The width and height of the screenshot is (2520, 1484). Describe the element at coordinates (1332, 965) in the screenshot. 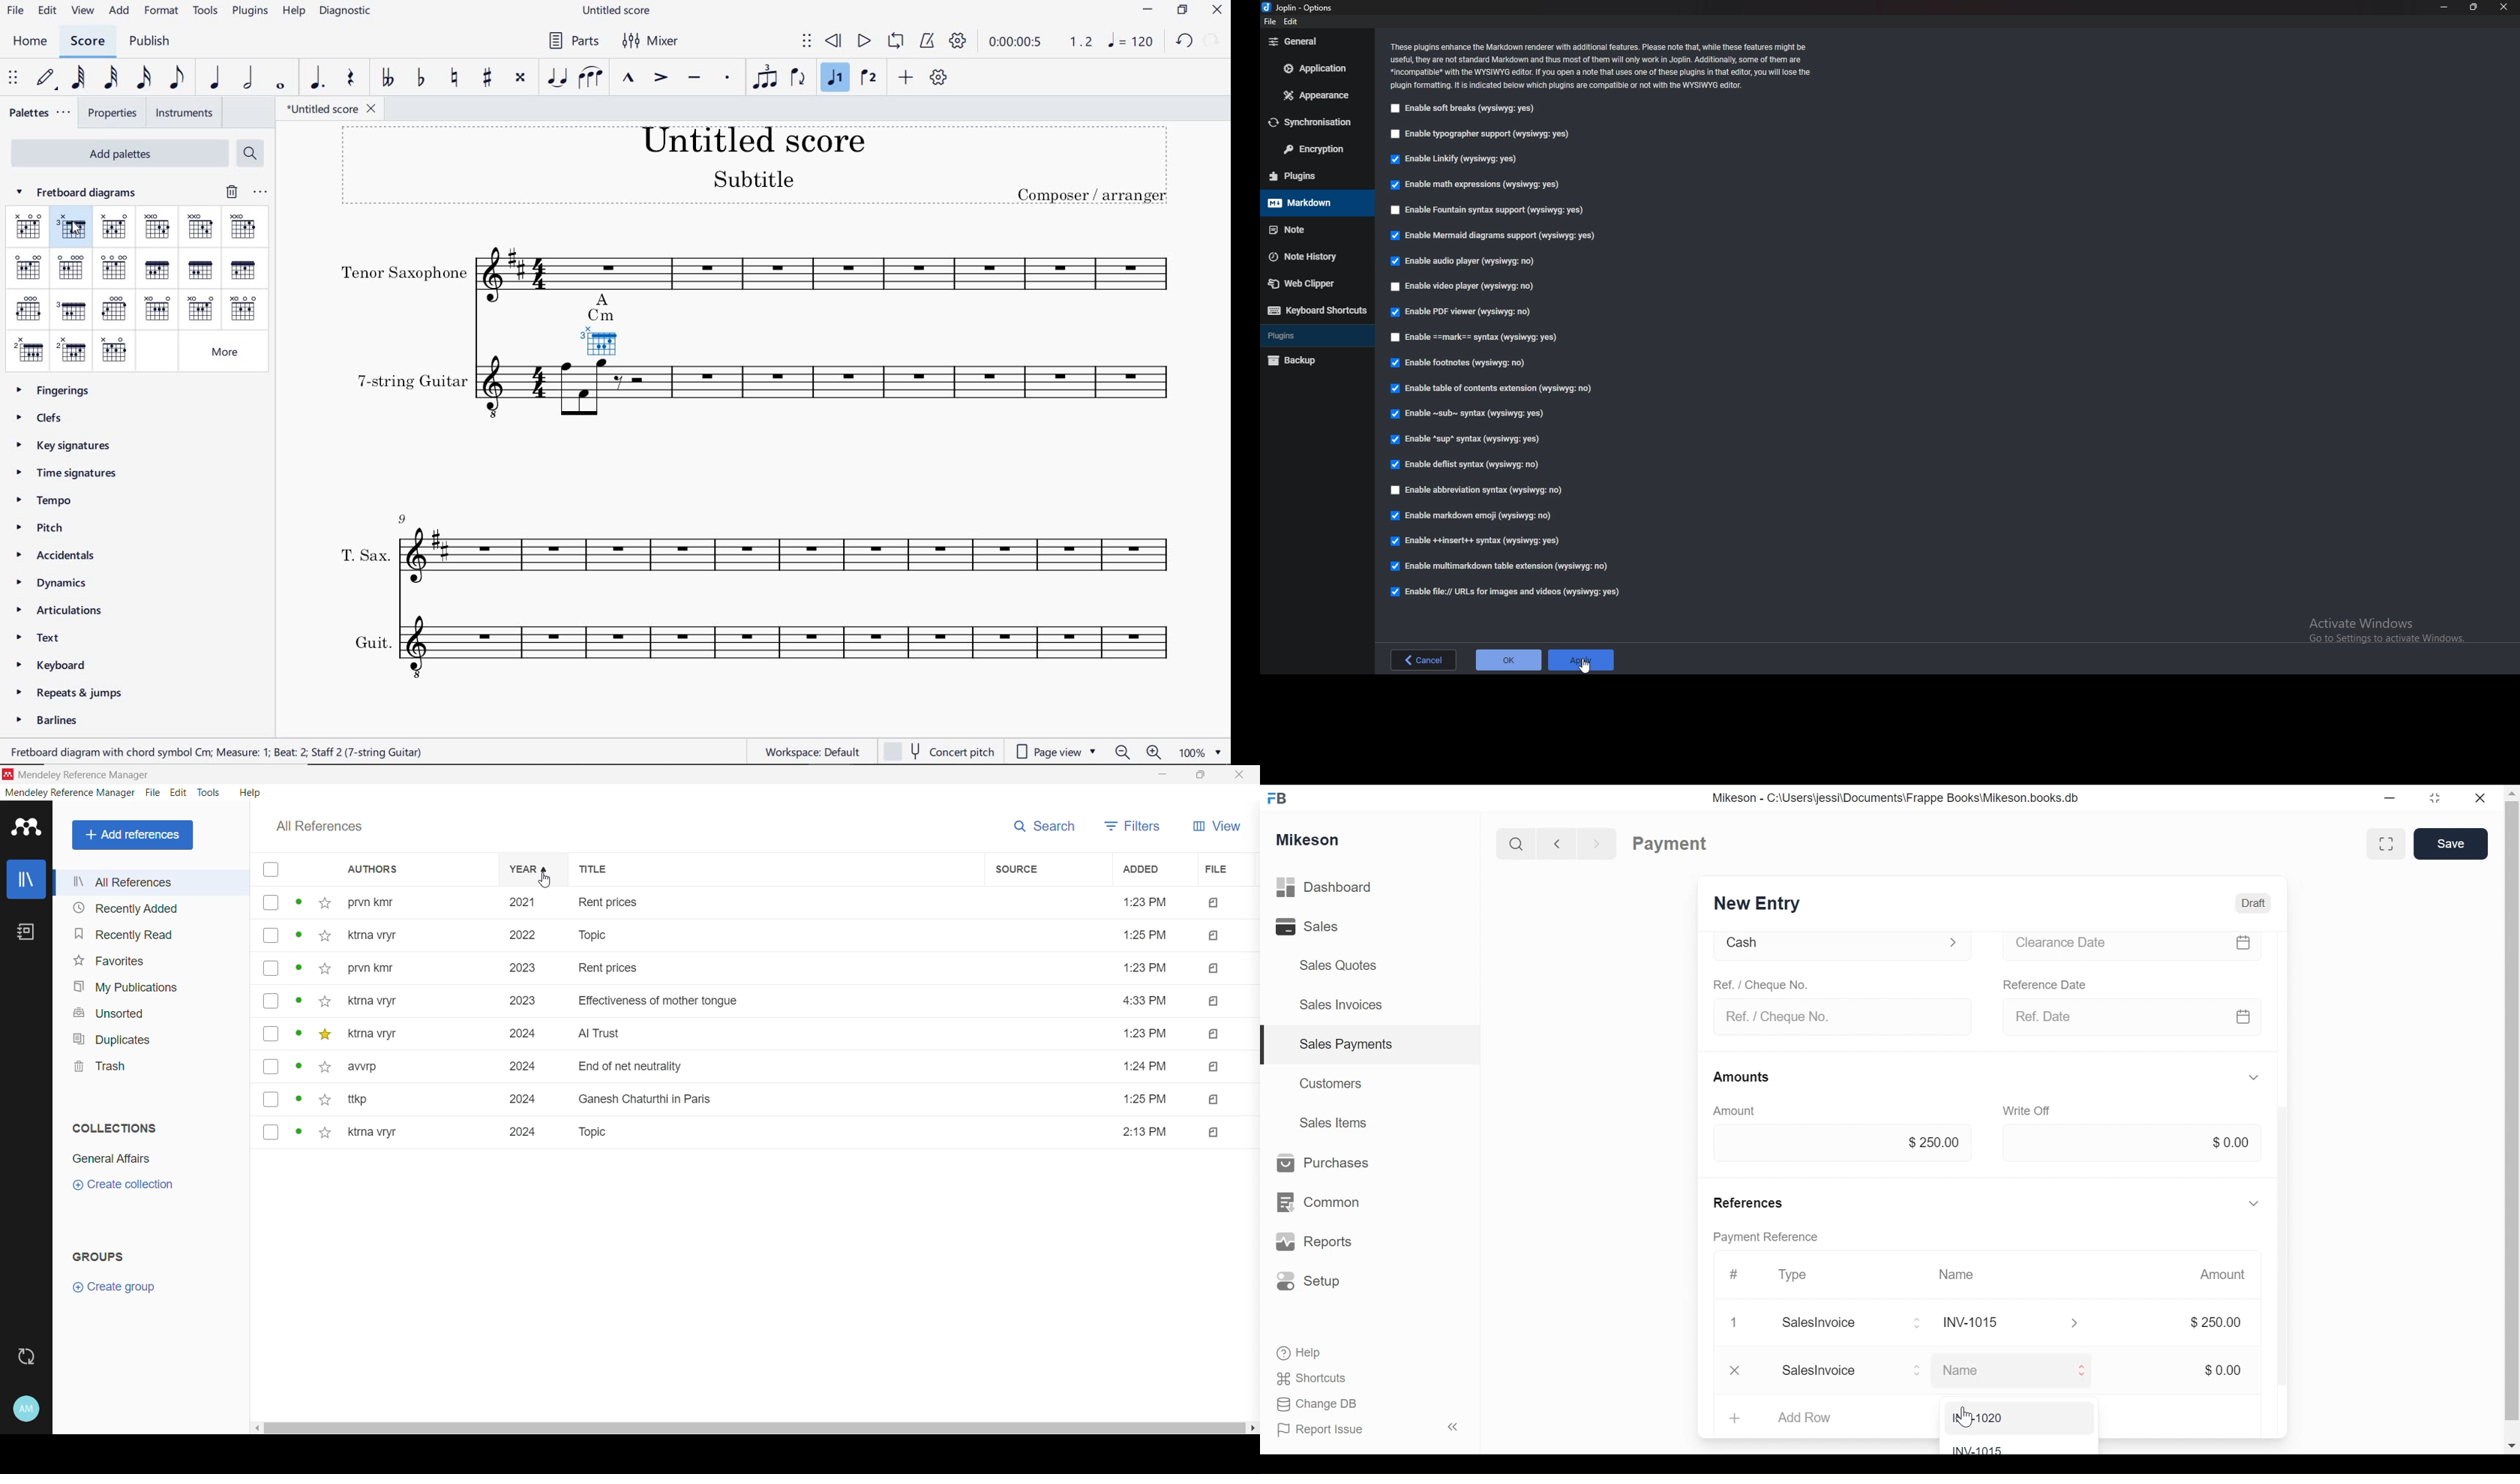

I see `Sales Quotes` at that location.